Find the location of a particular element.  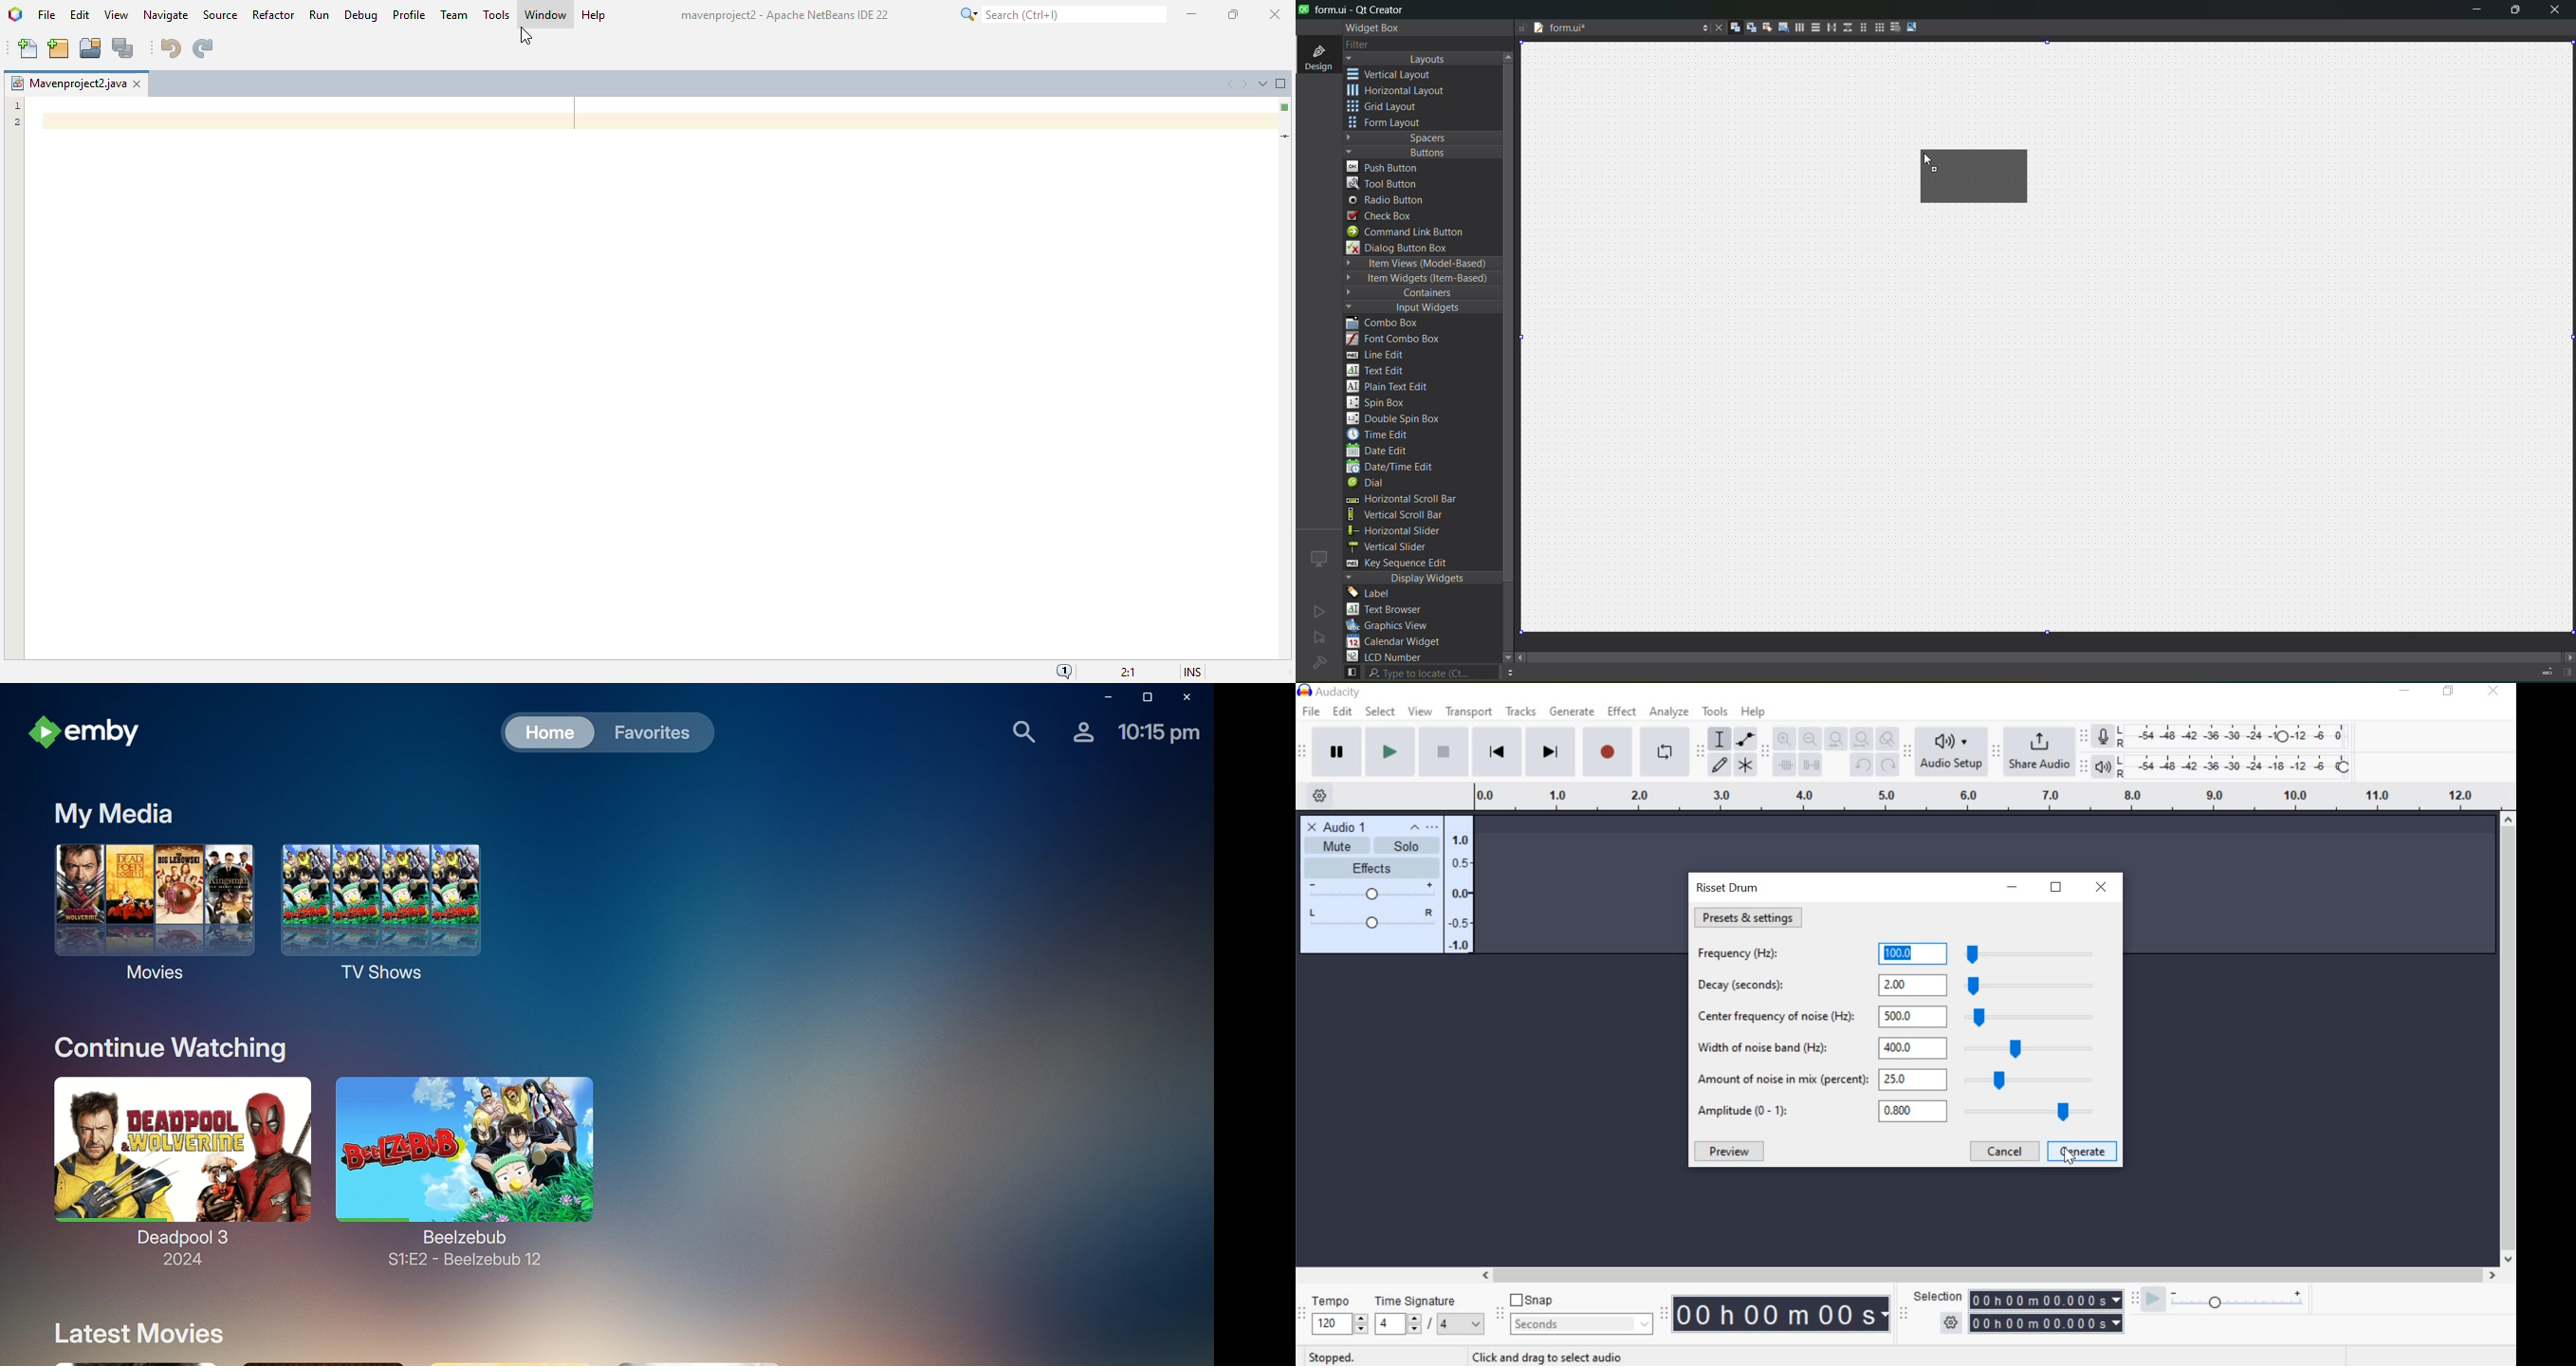

text is located at coordinates (1392, 610).